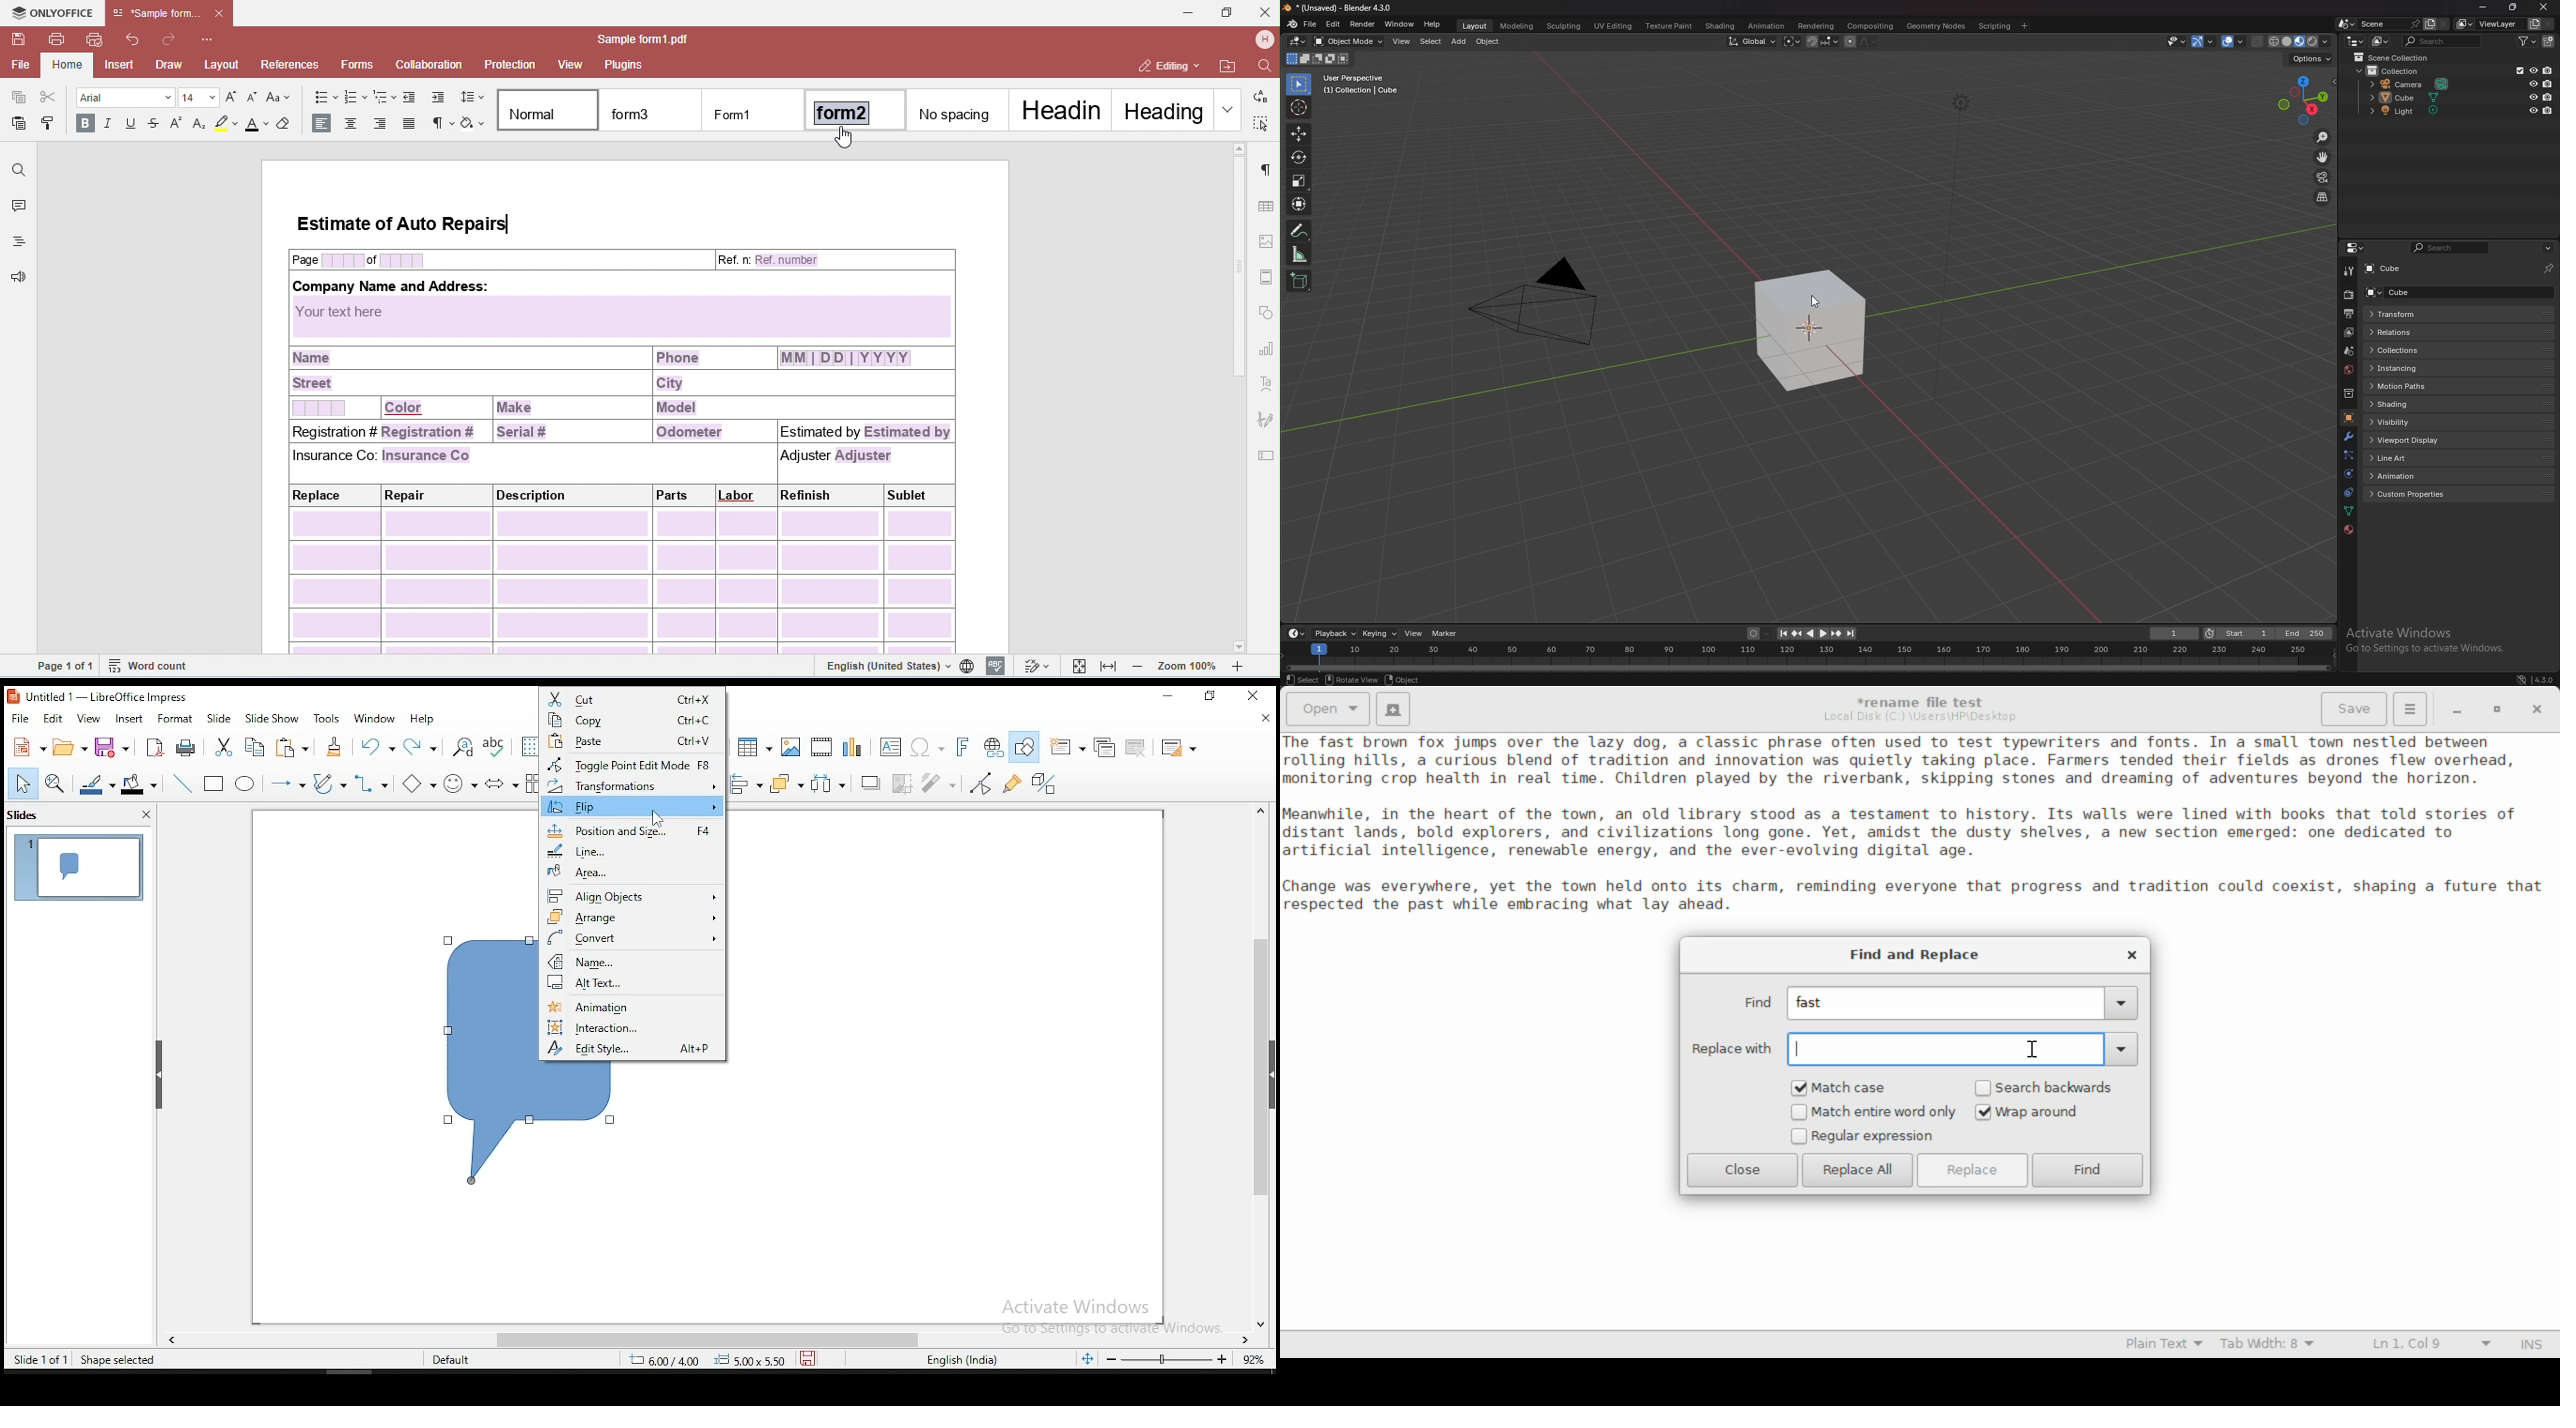 This screenshot has height=1428, width=2576. What do you see at coordinates (1299, 157) in the screenshot?
I see `rotate` at bounding box center [1299, 157].